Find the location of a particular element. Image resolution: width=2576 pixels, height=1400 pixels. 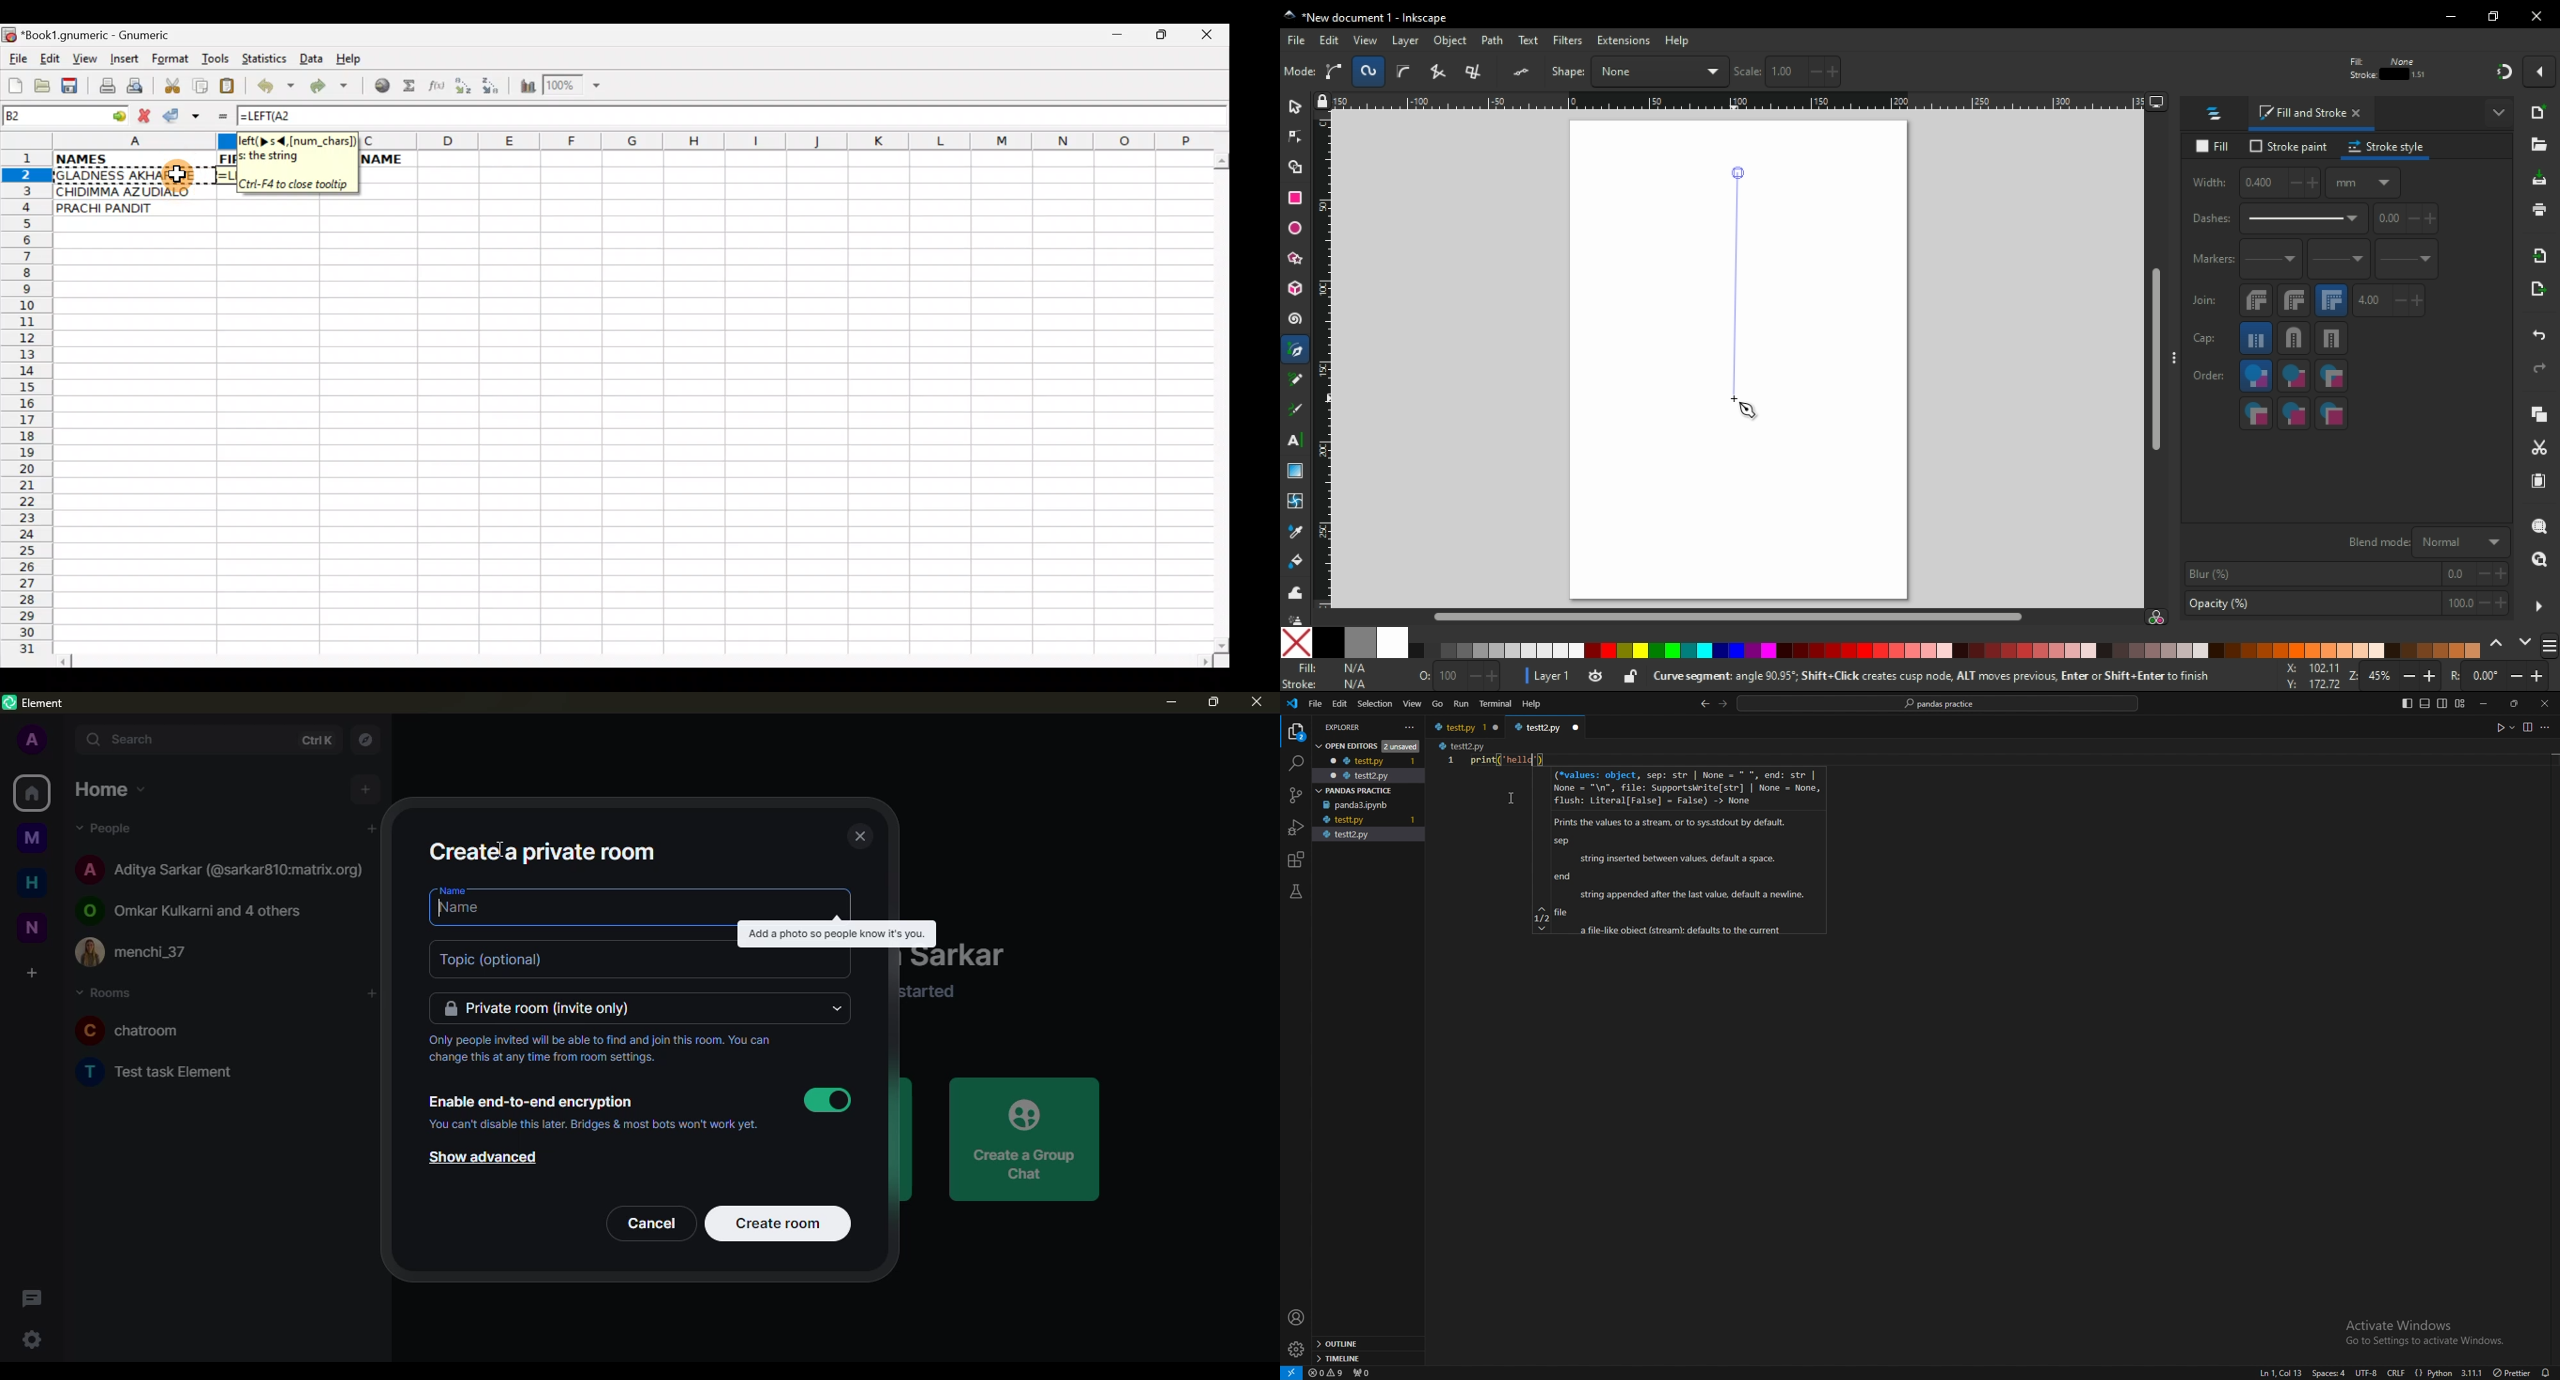

fill is located at coordinates (2216, 147).